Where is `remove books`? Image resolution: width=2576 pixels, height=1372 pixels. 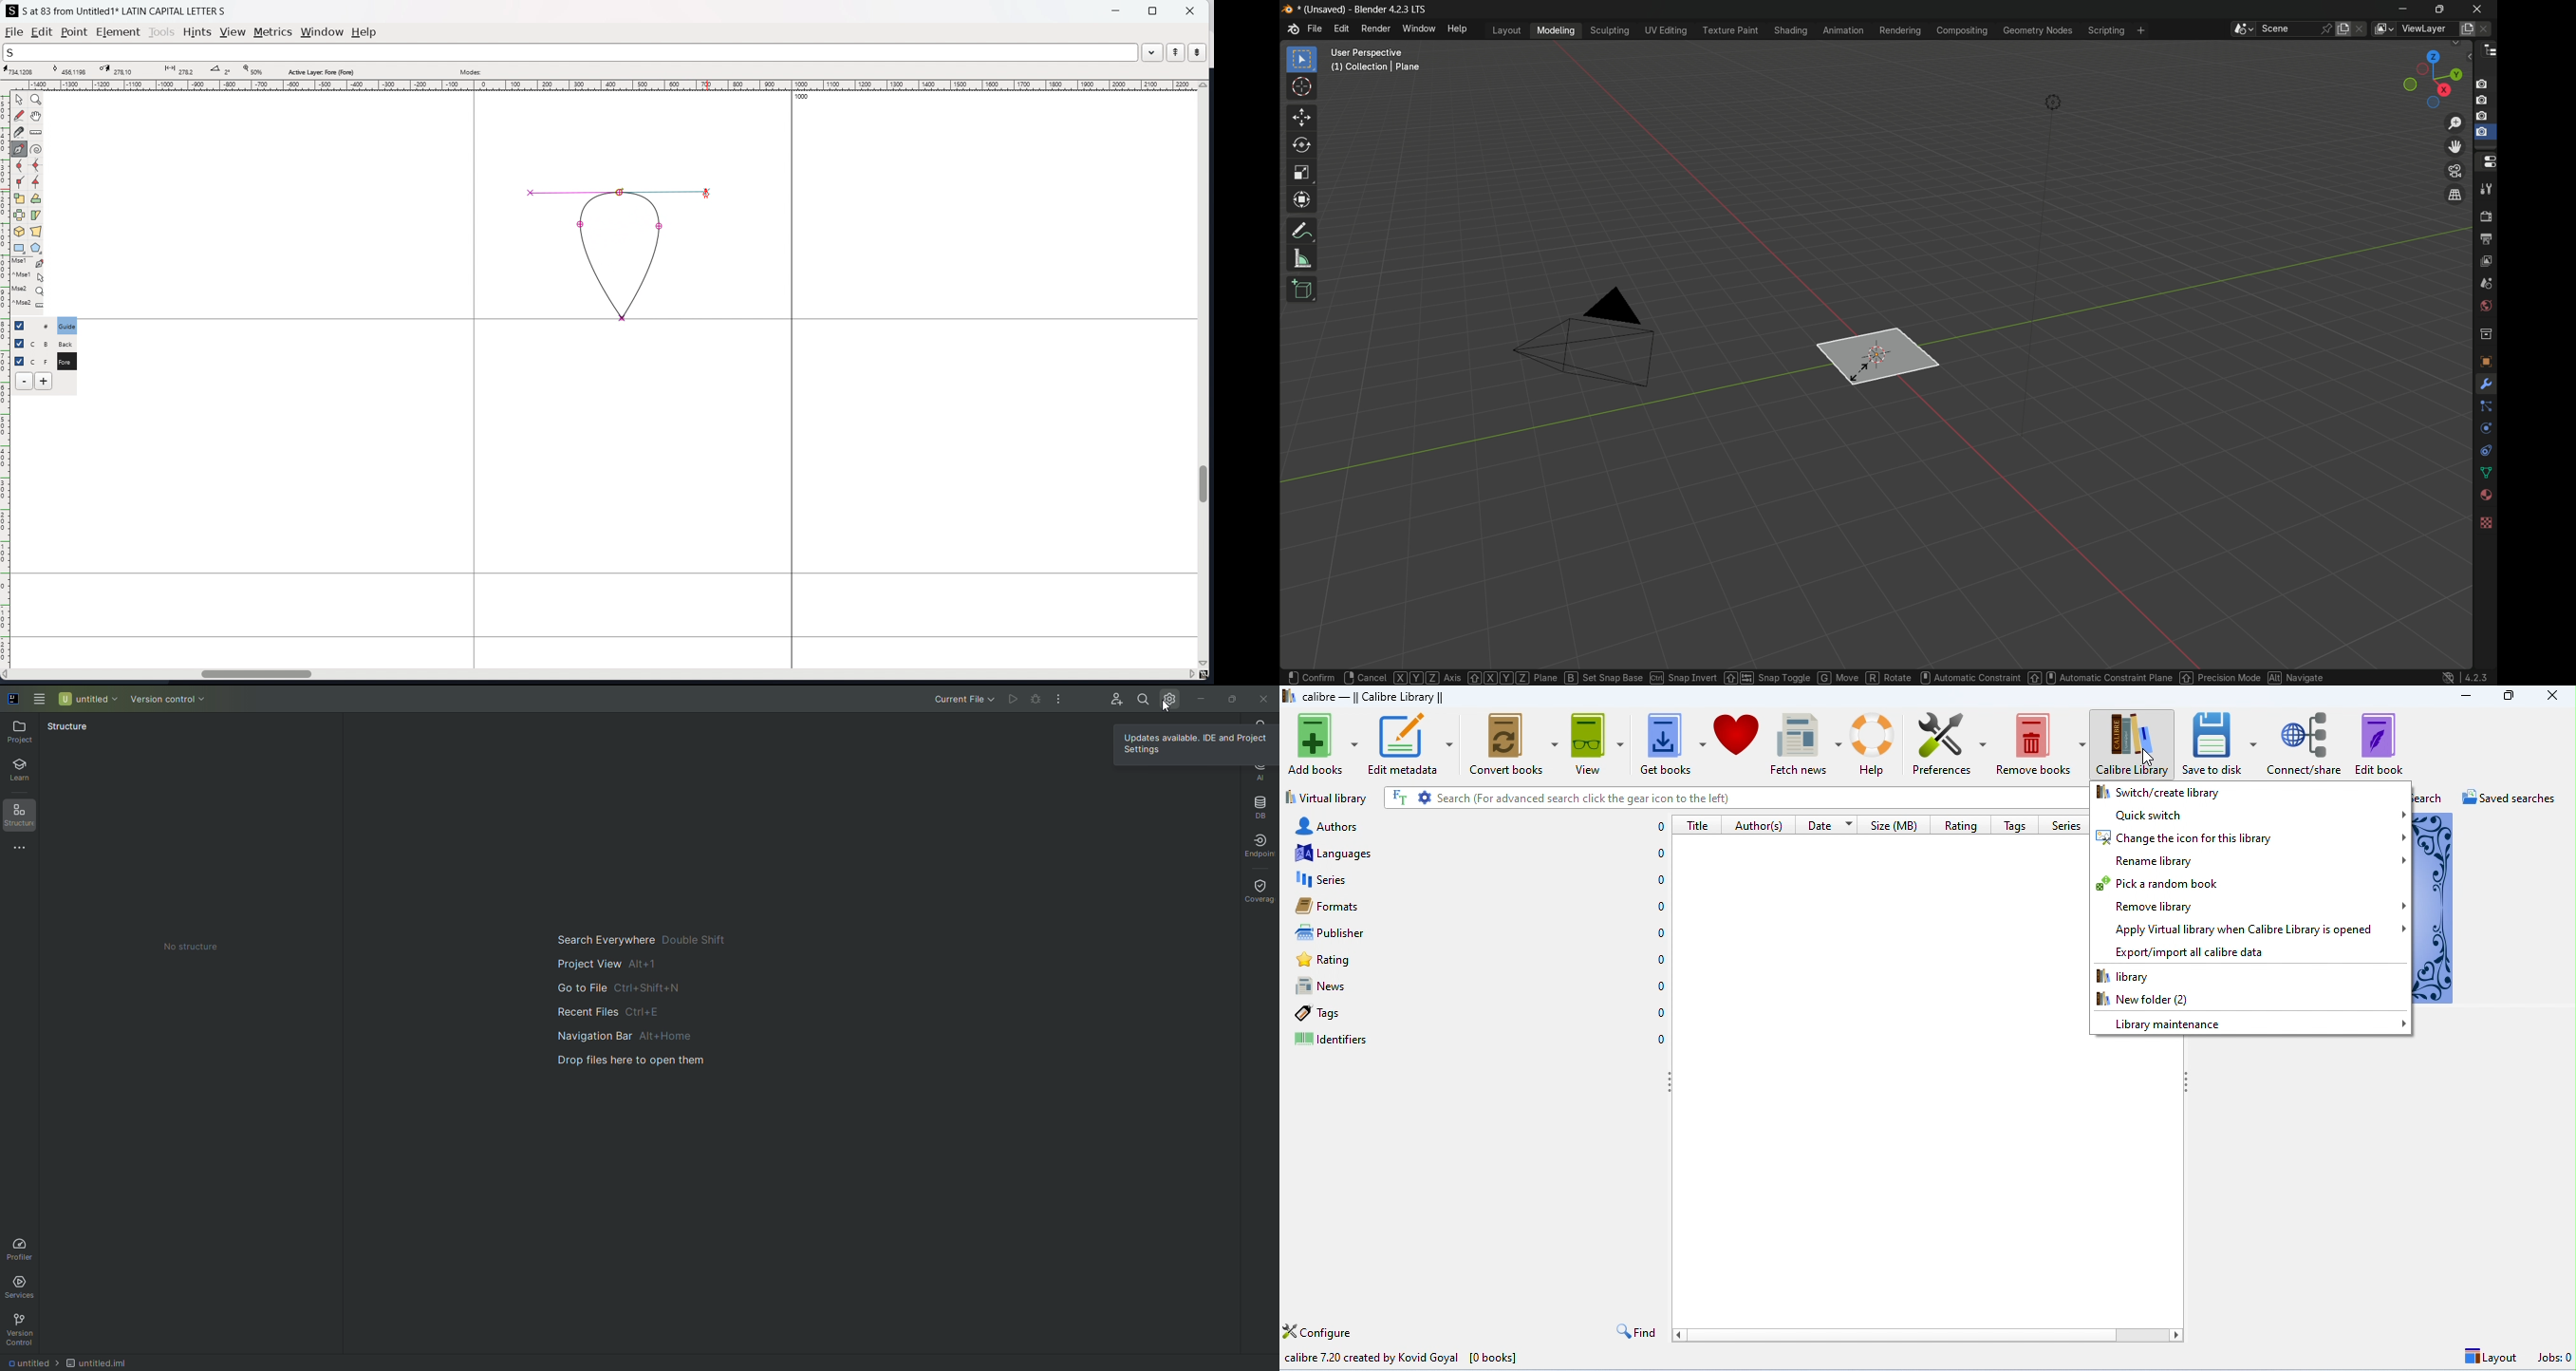 remove books is located at coordinates (2041, 742).